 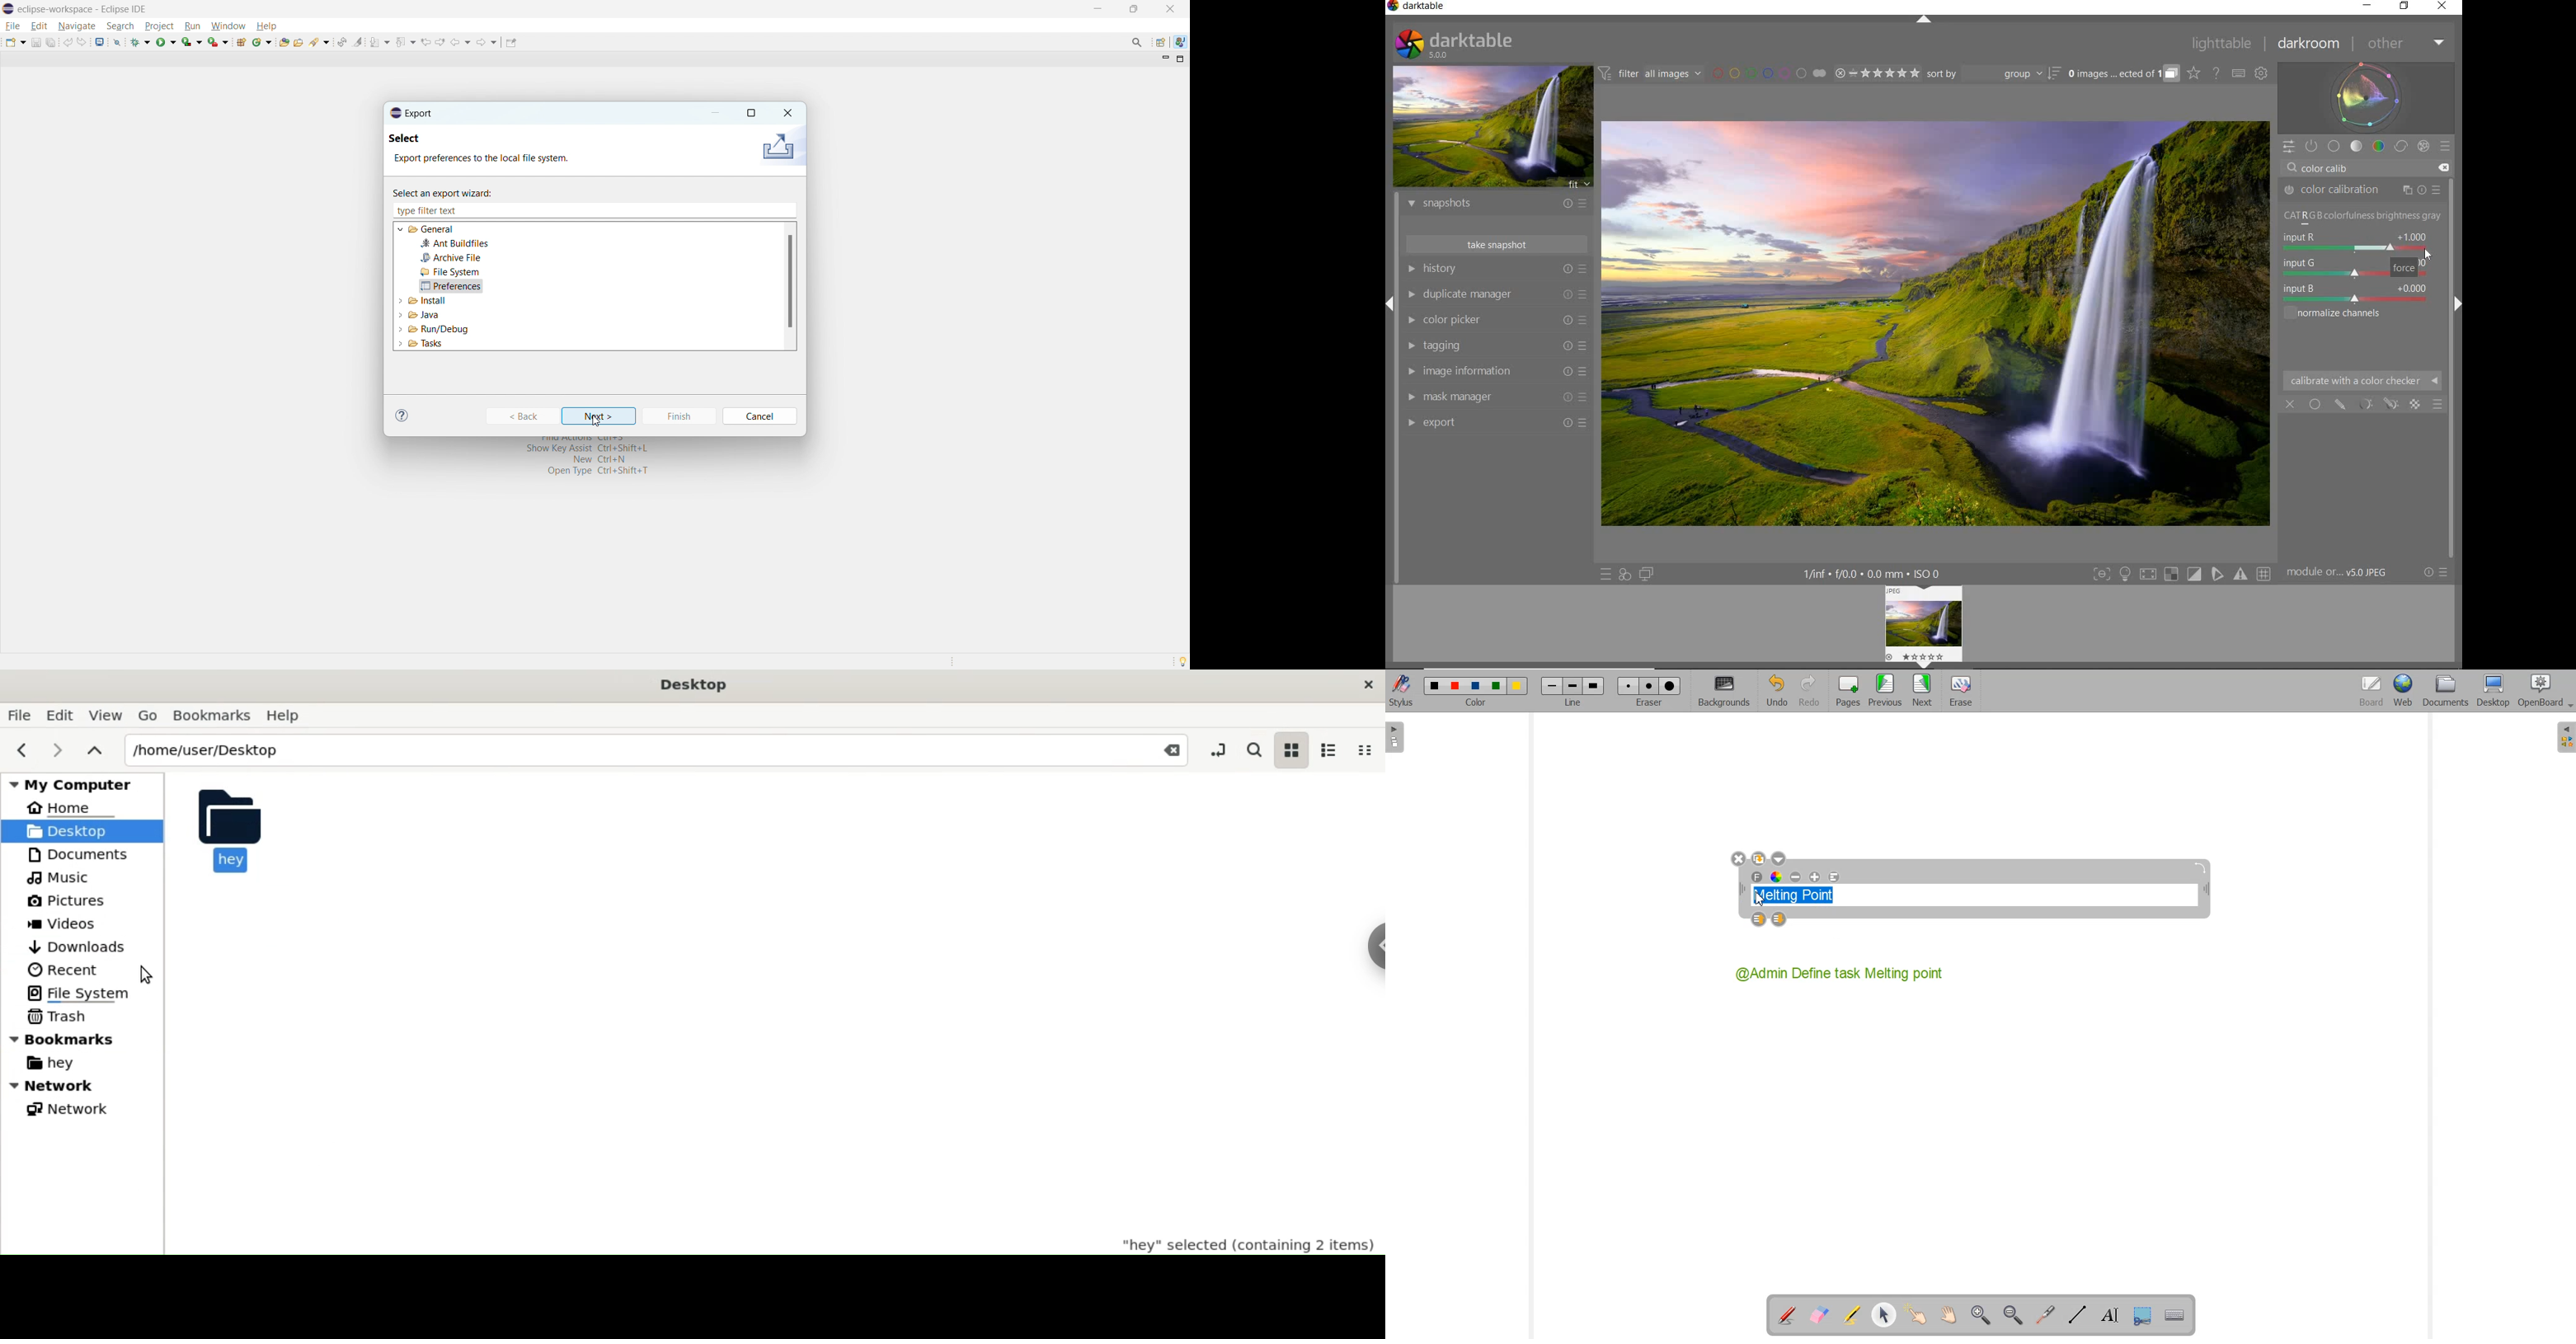 I want to click on @Admin Define task Melting point, so click(x=1841, y=973).